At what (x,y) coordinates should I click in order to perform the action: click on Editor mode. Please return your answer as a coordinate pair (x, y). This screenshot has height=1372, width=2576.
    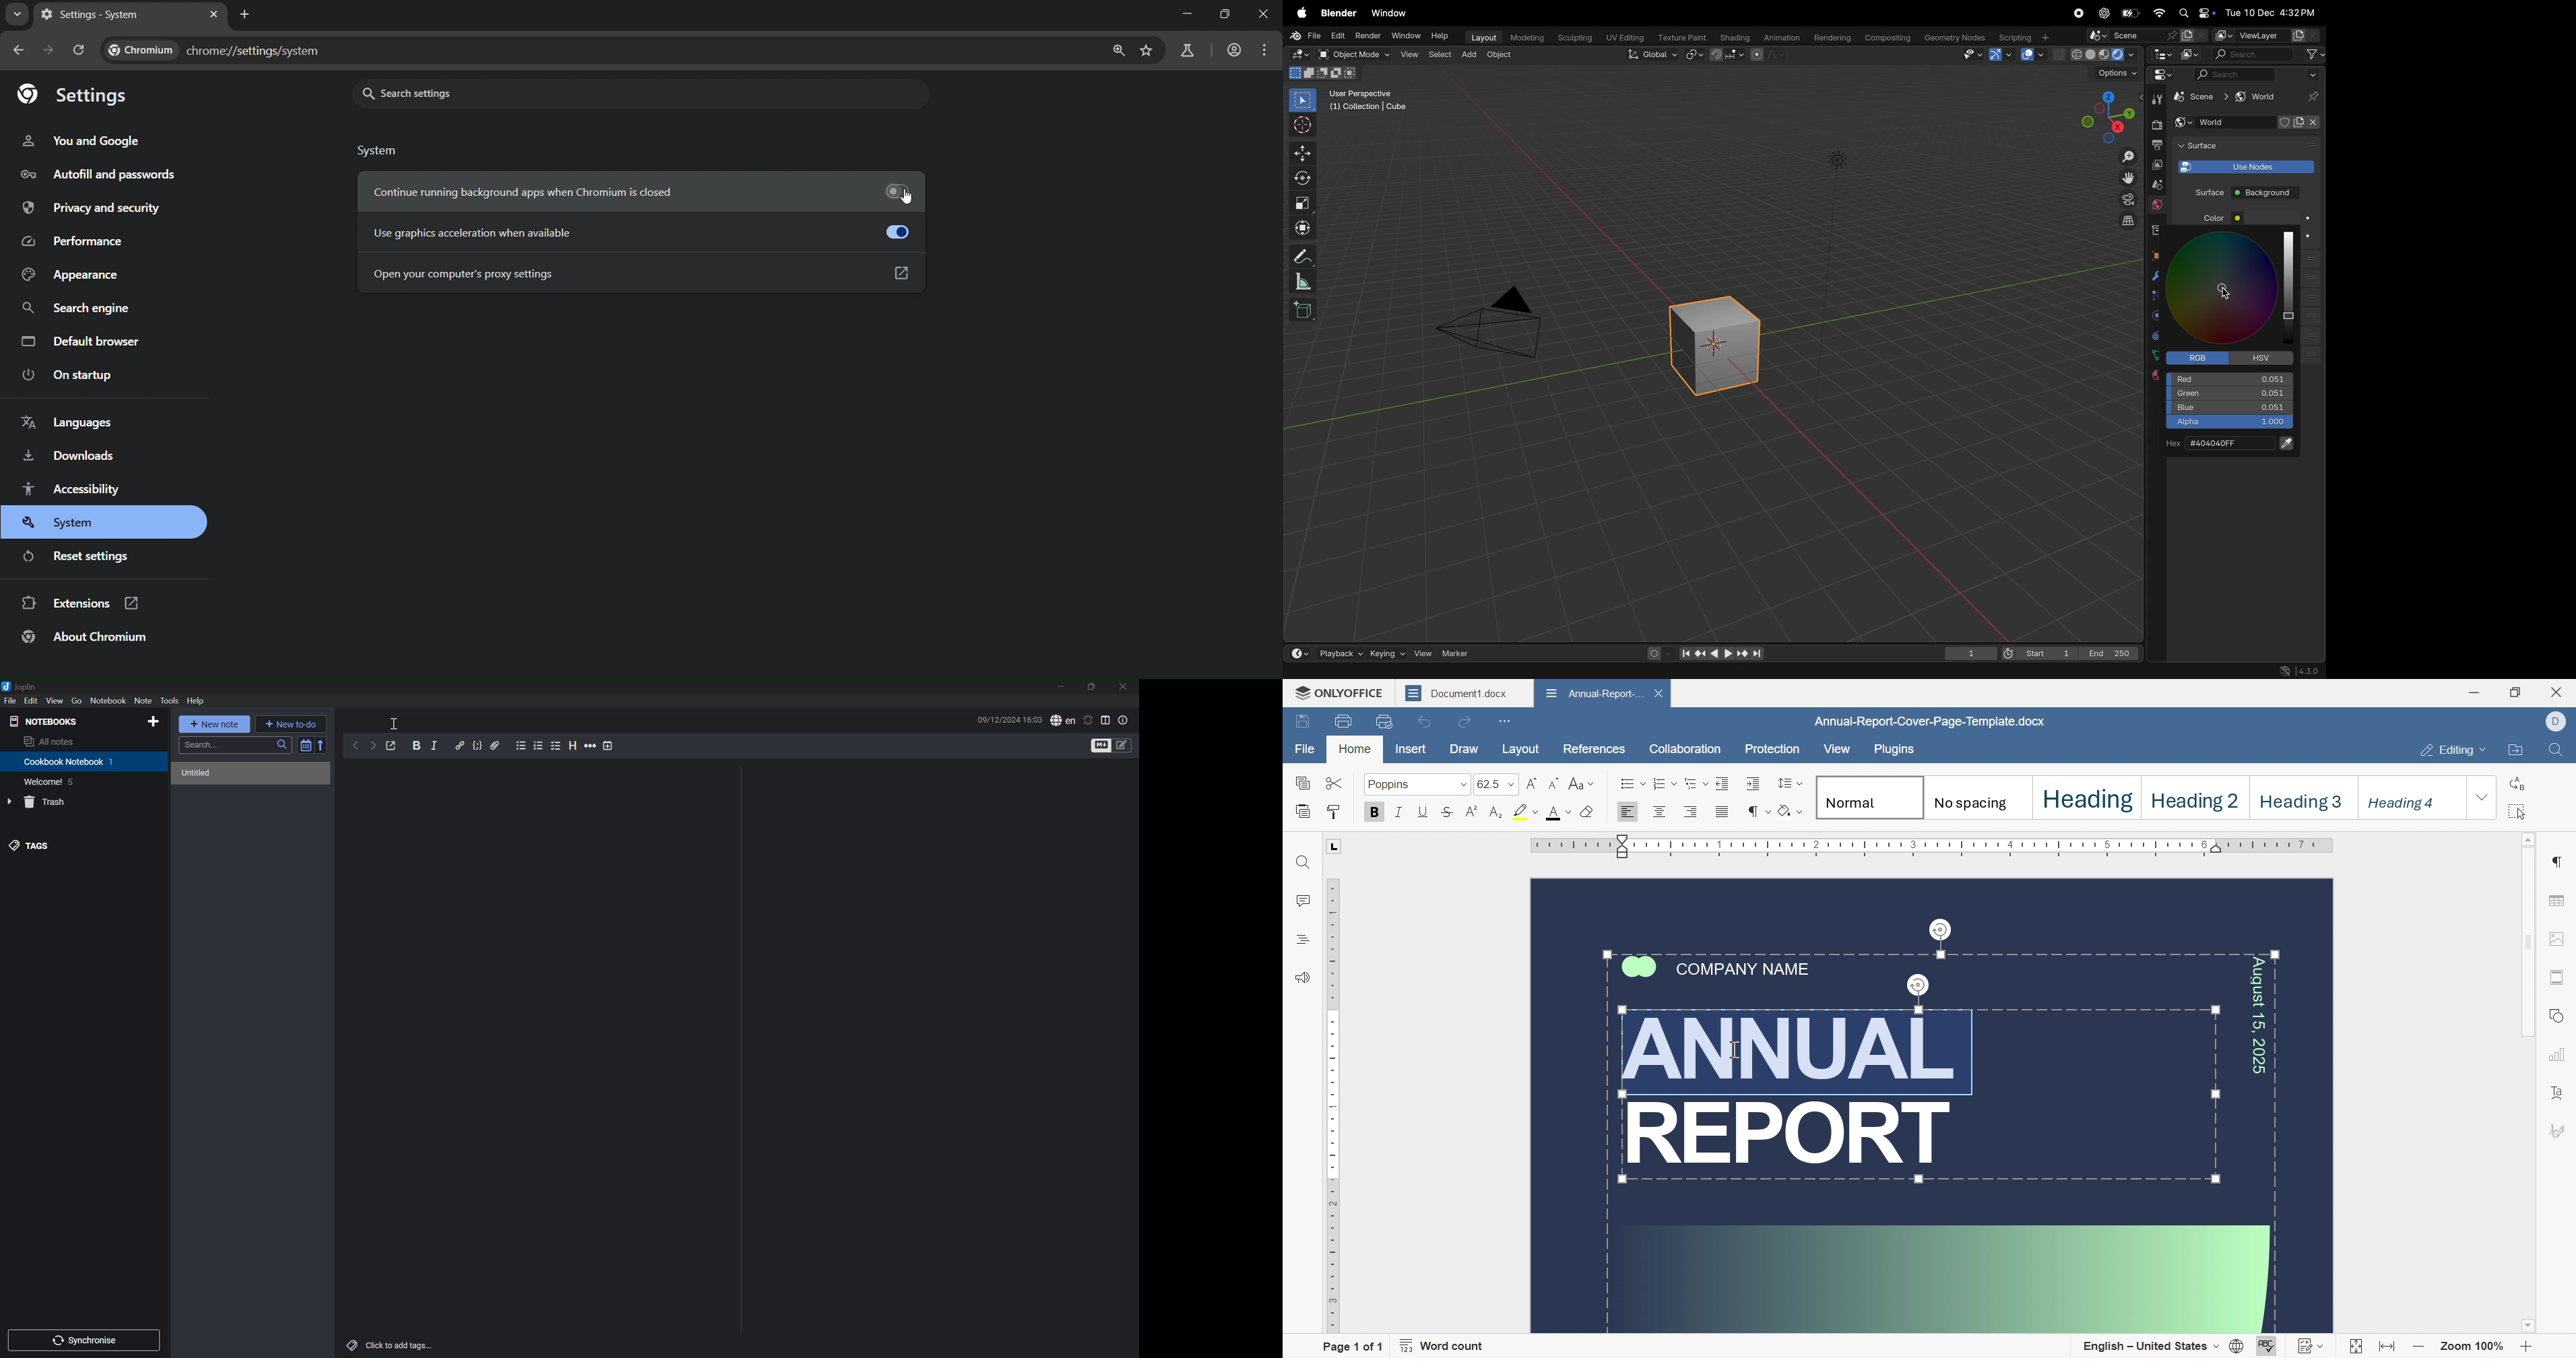
    Looking at the image, I should click on (2162, 75).